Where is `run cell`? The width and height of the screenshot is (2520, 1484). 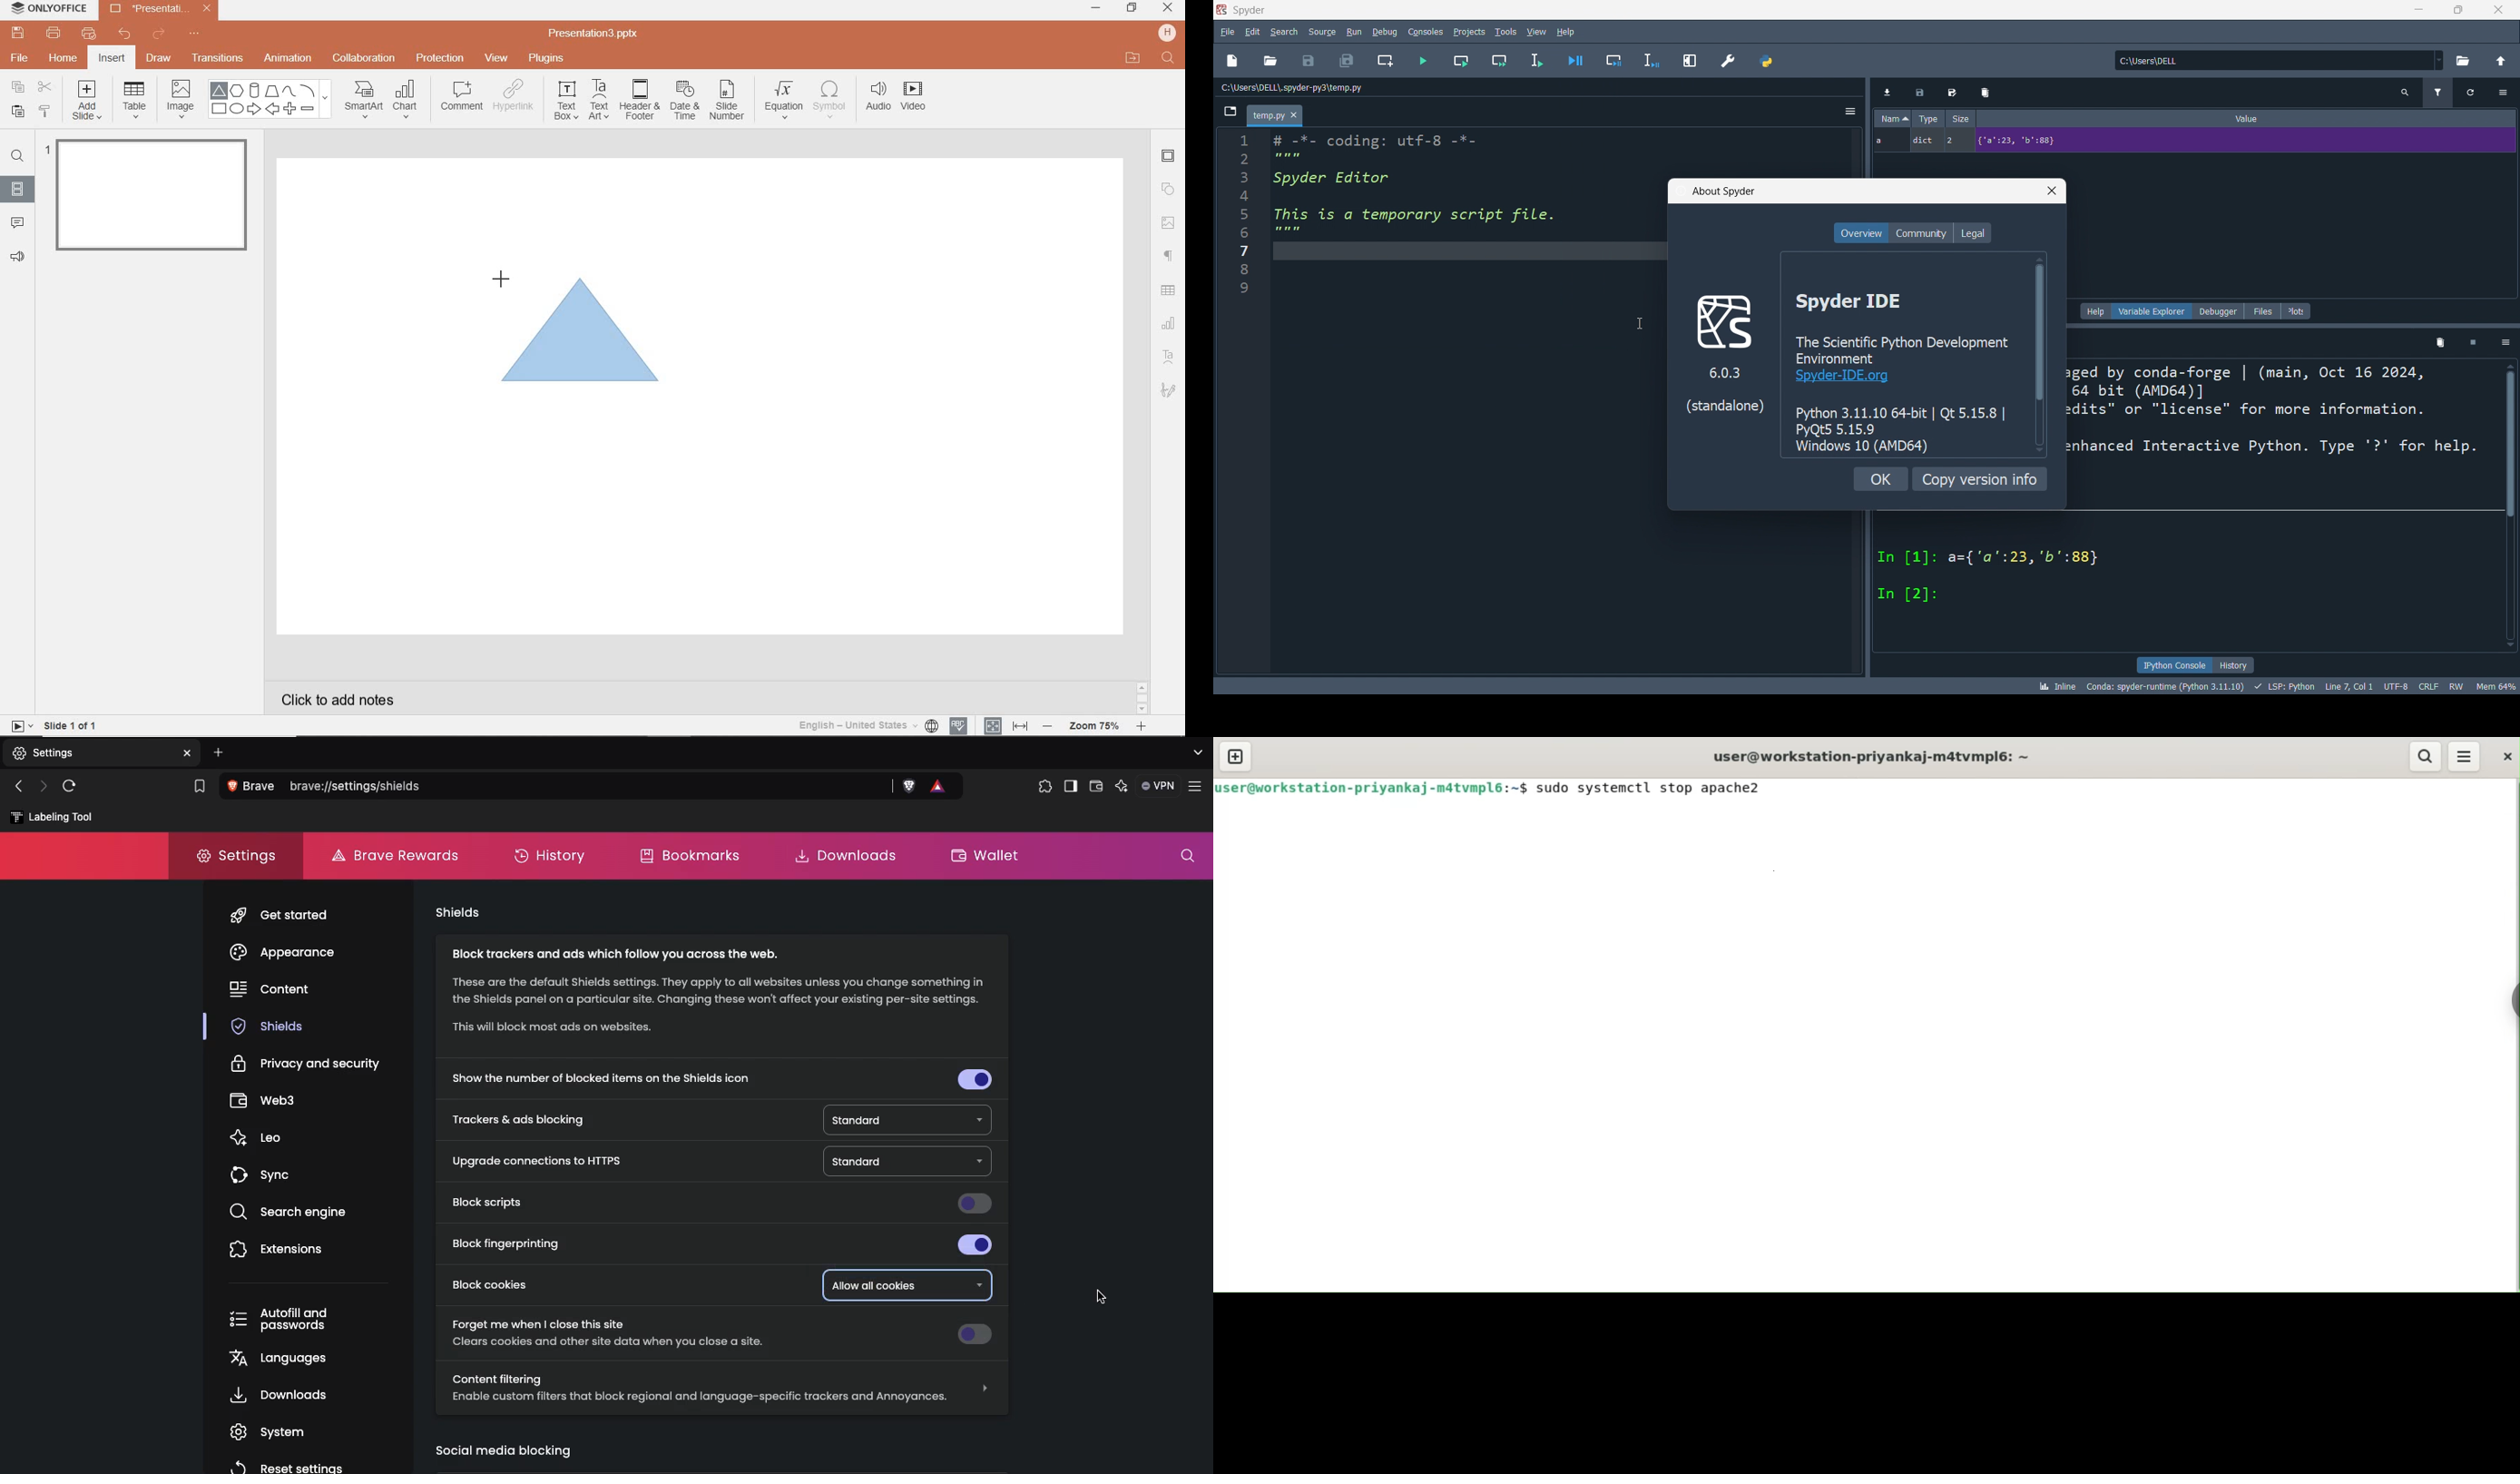 run cell is located at coordinates (1460, 61).